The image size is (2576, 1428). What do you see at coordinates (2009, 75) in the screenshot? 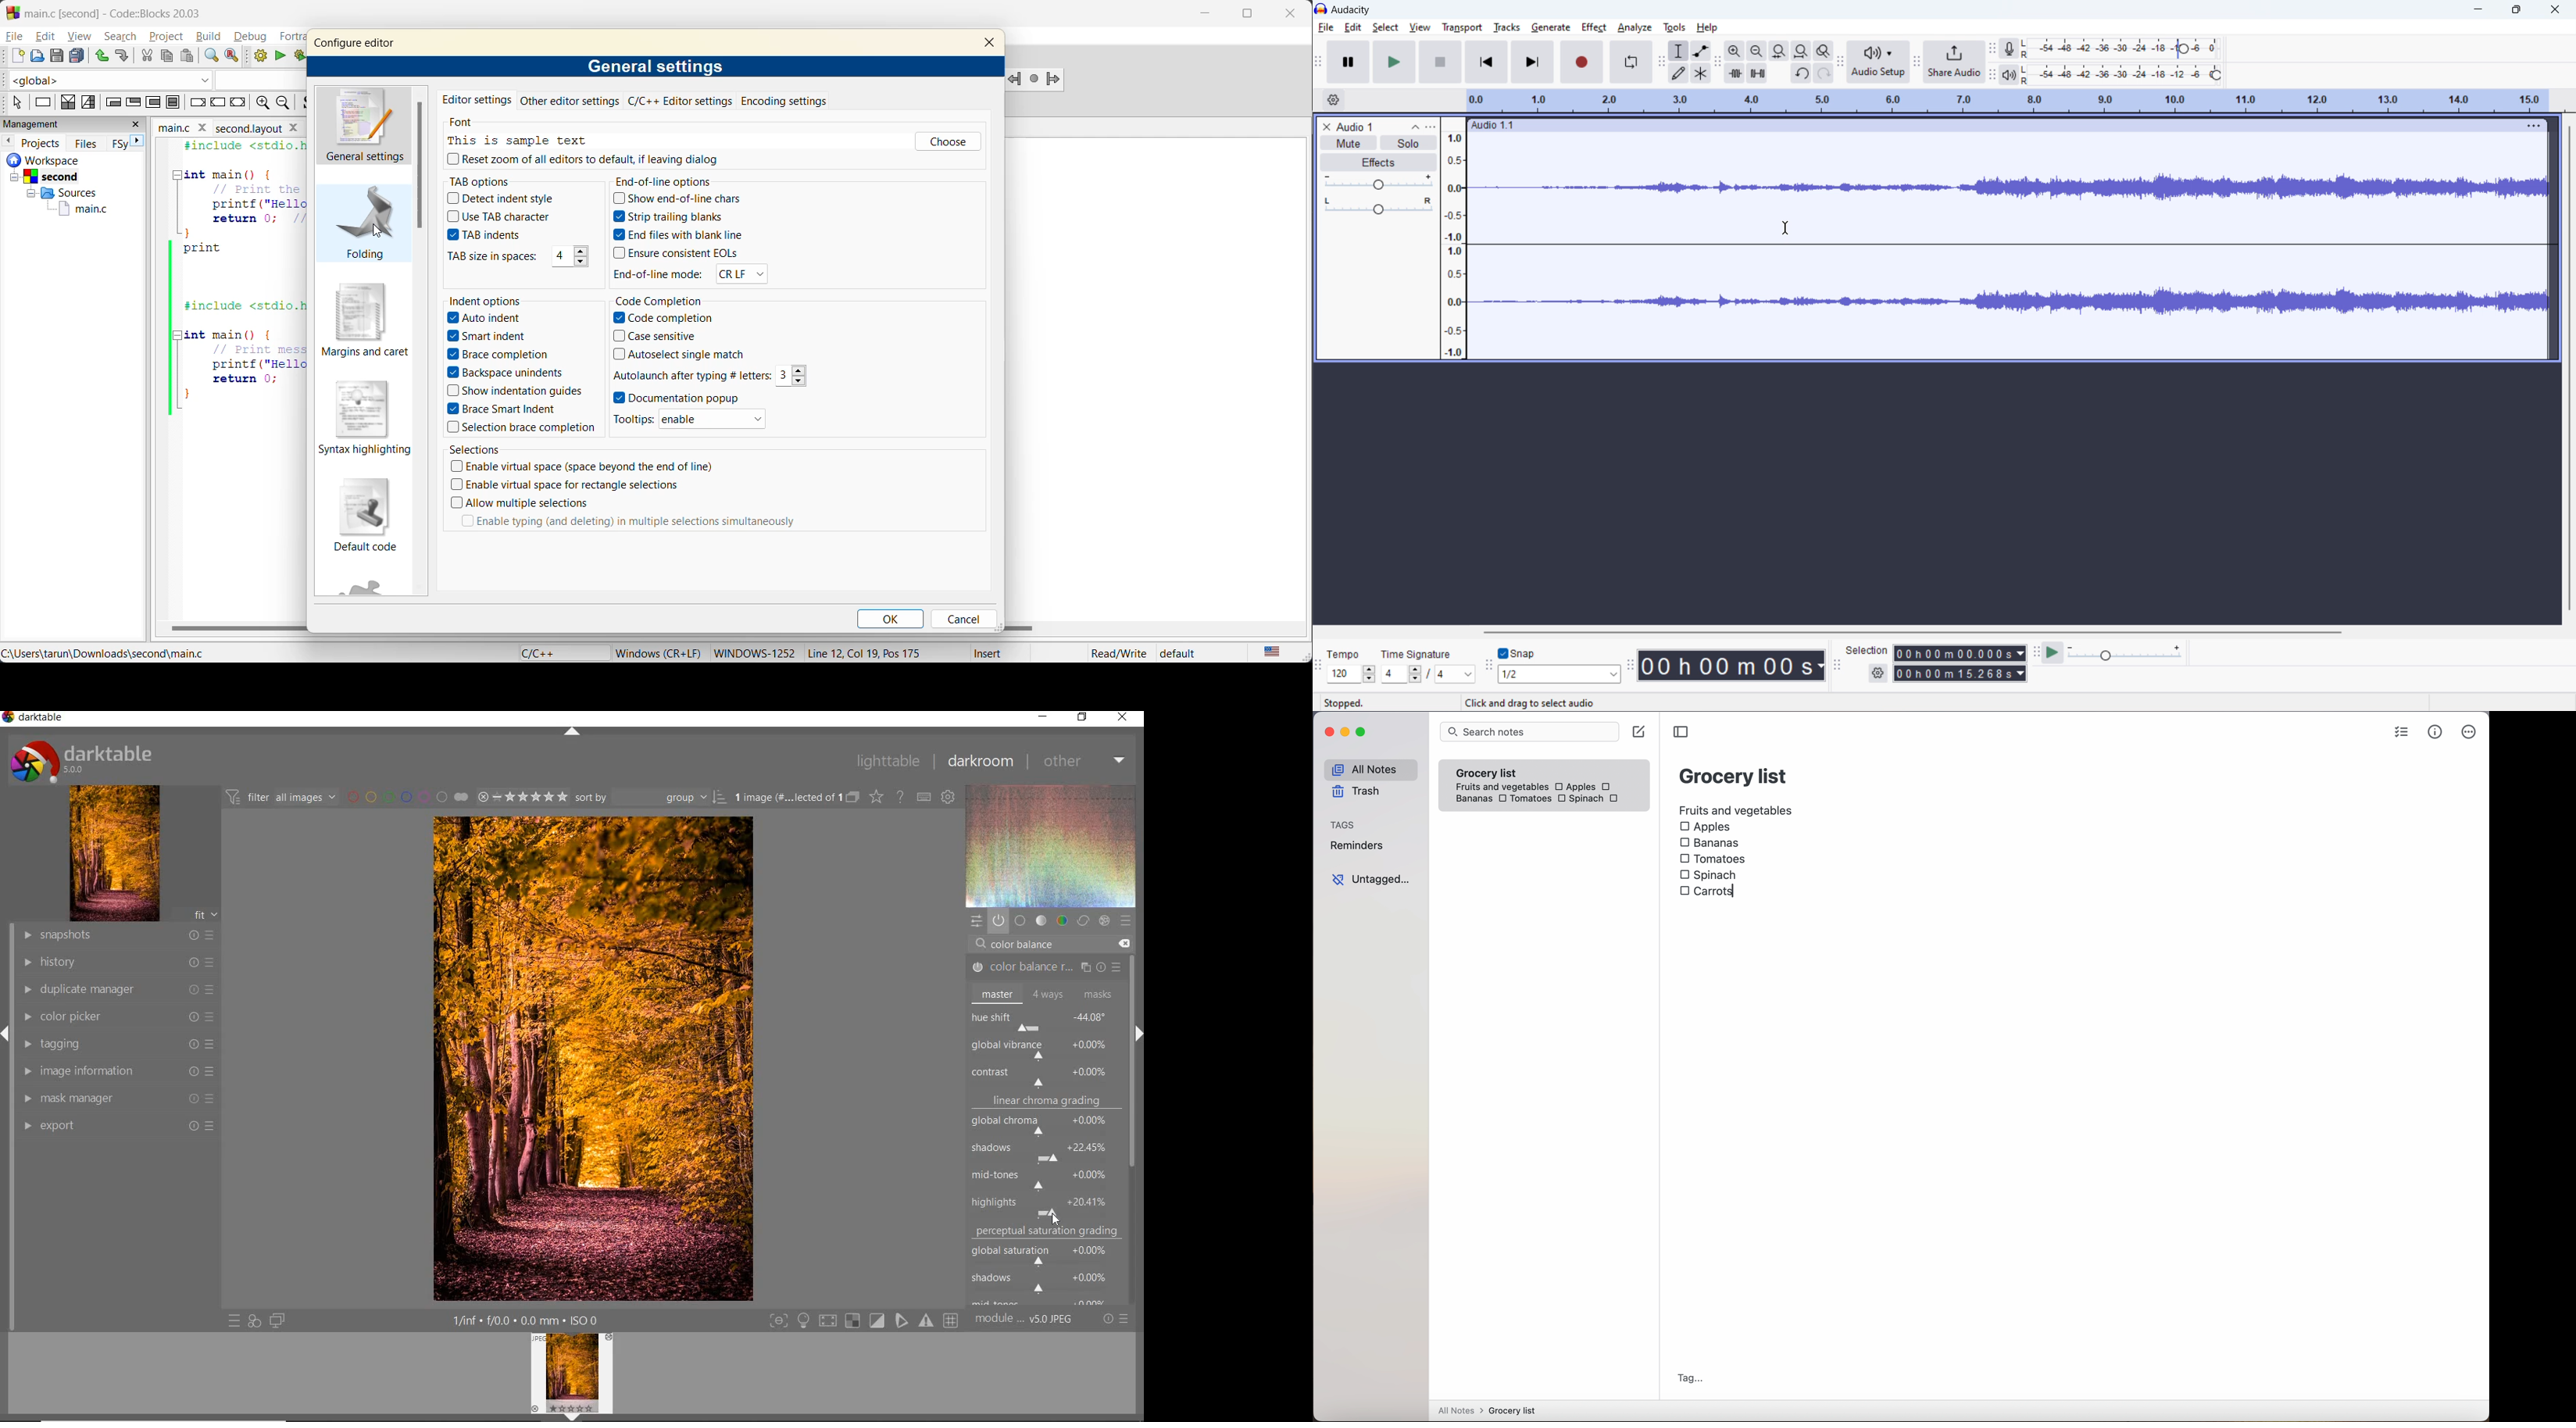
I see `playback meter` at bounding box center [2009, 75].